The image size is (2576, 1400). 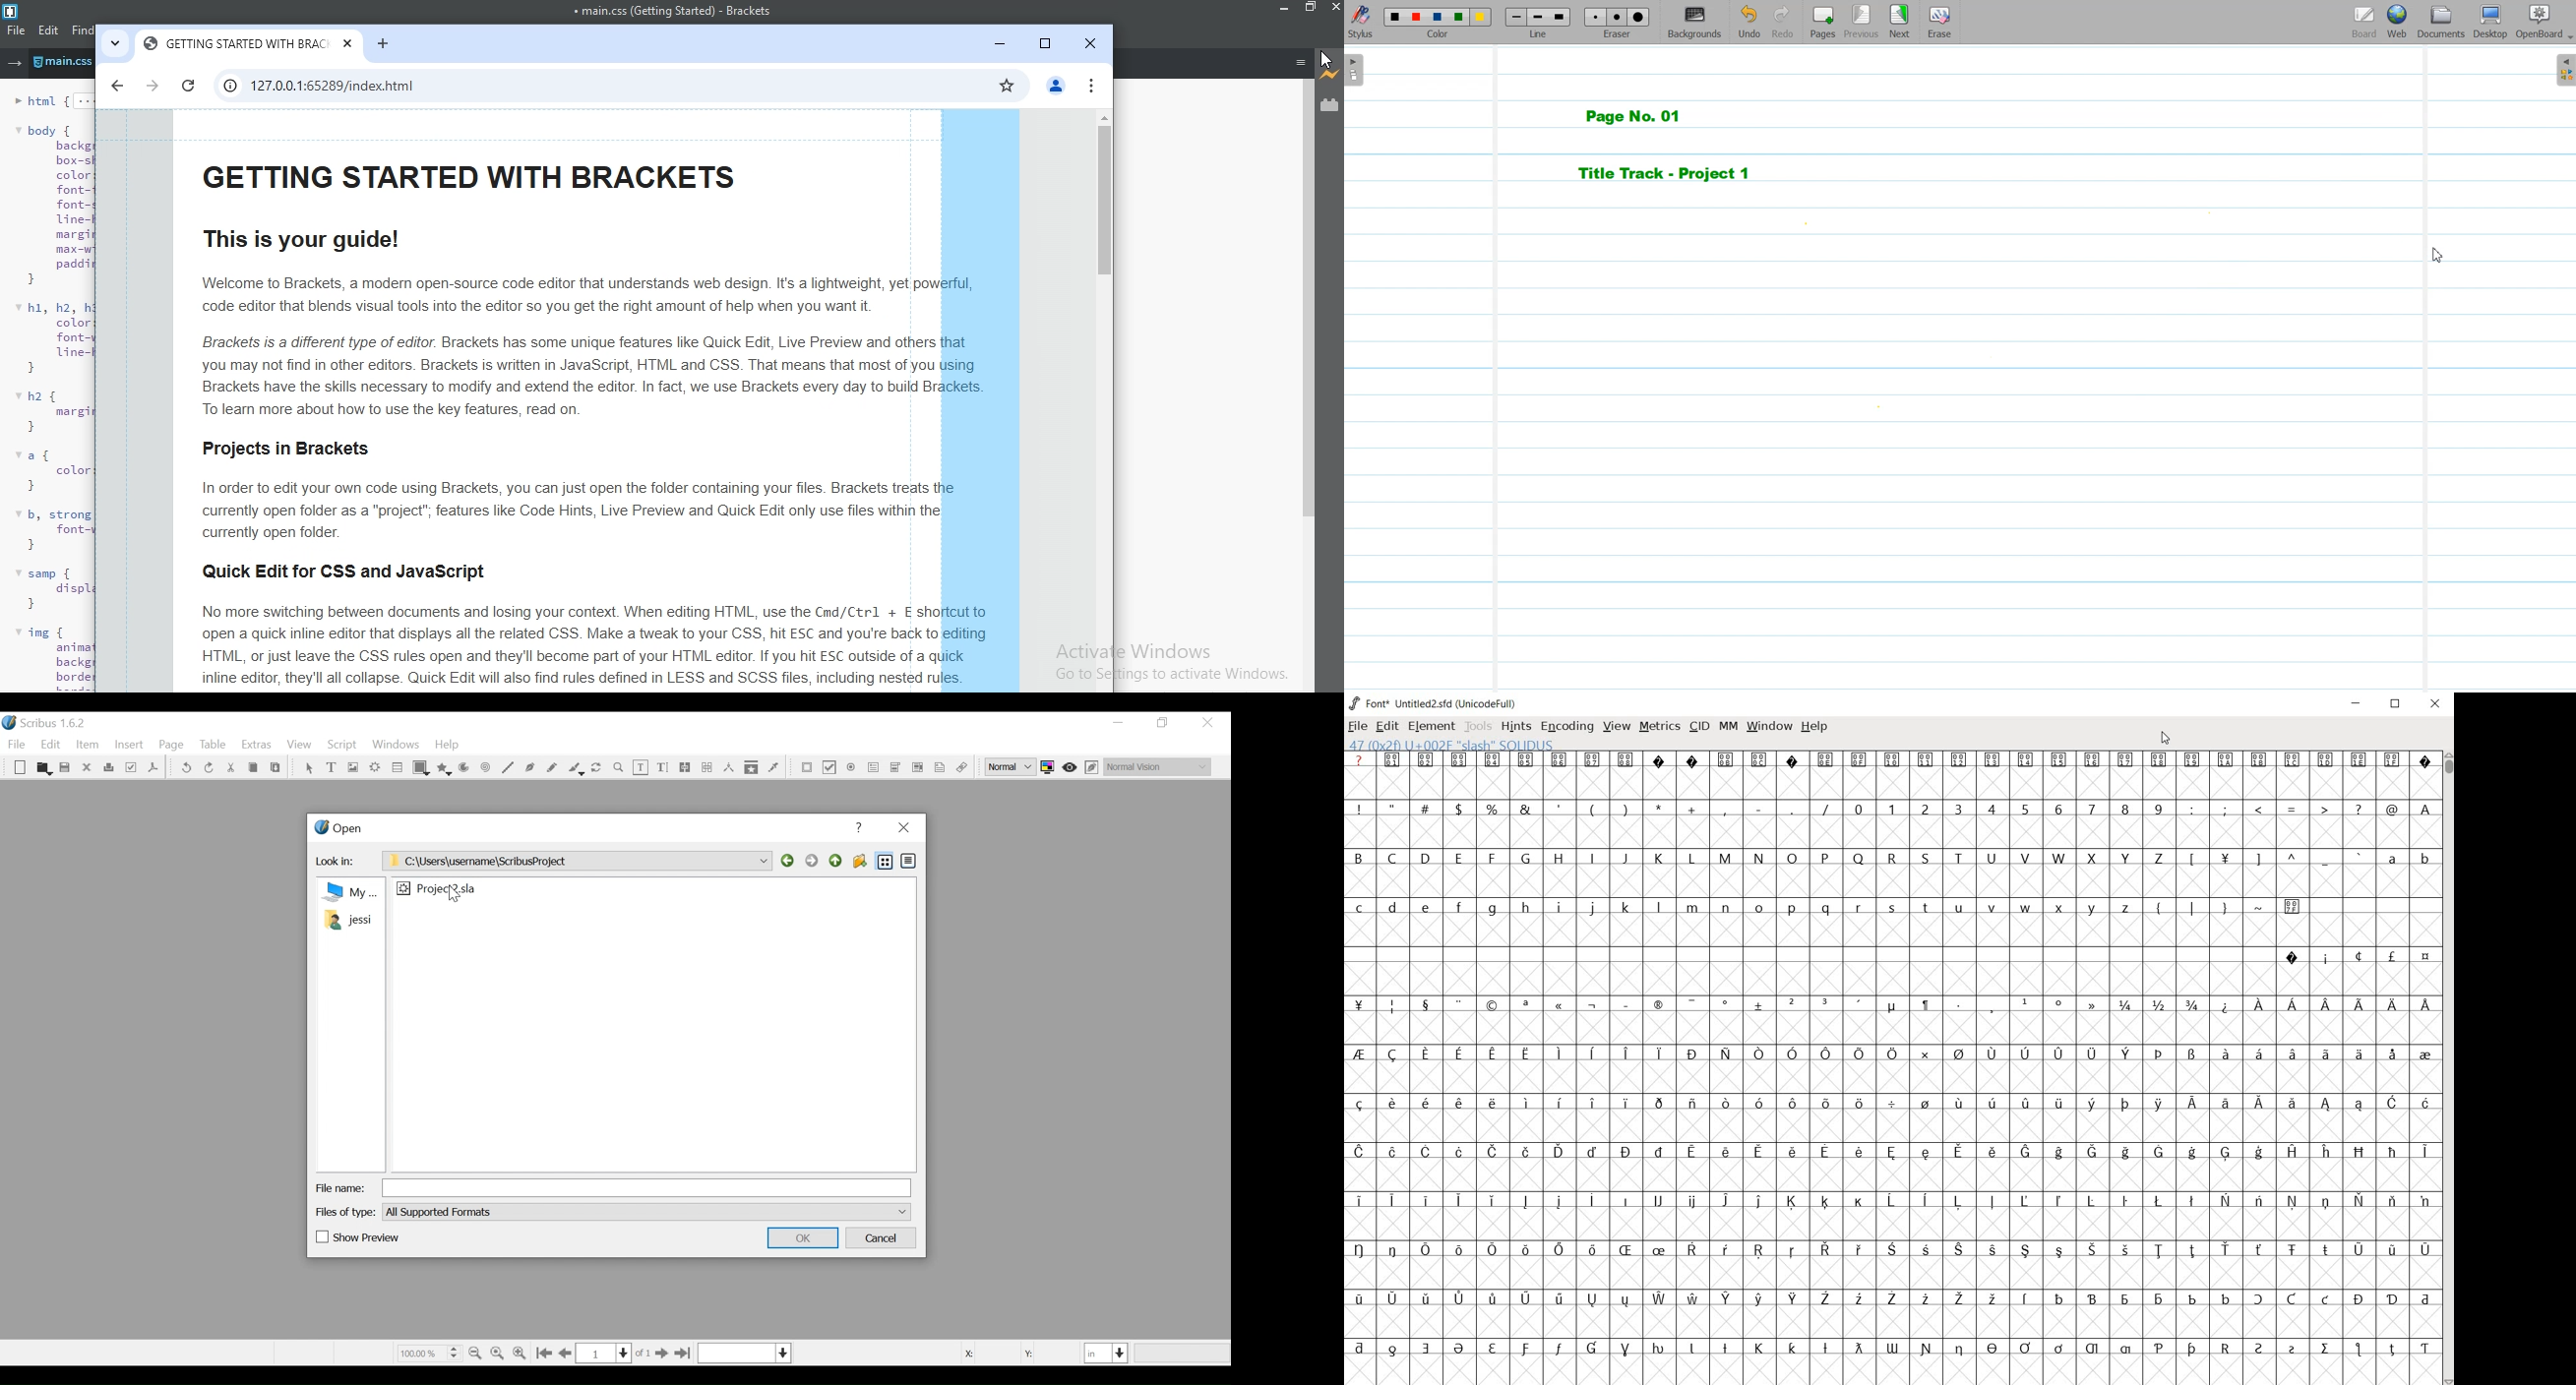 I want to click on find, so click(x=79, y=30).